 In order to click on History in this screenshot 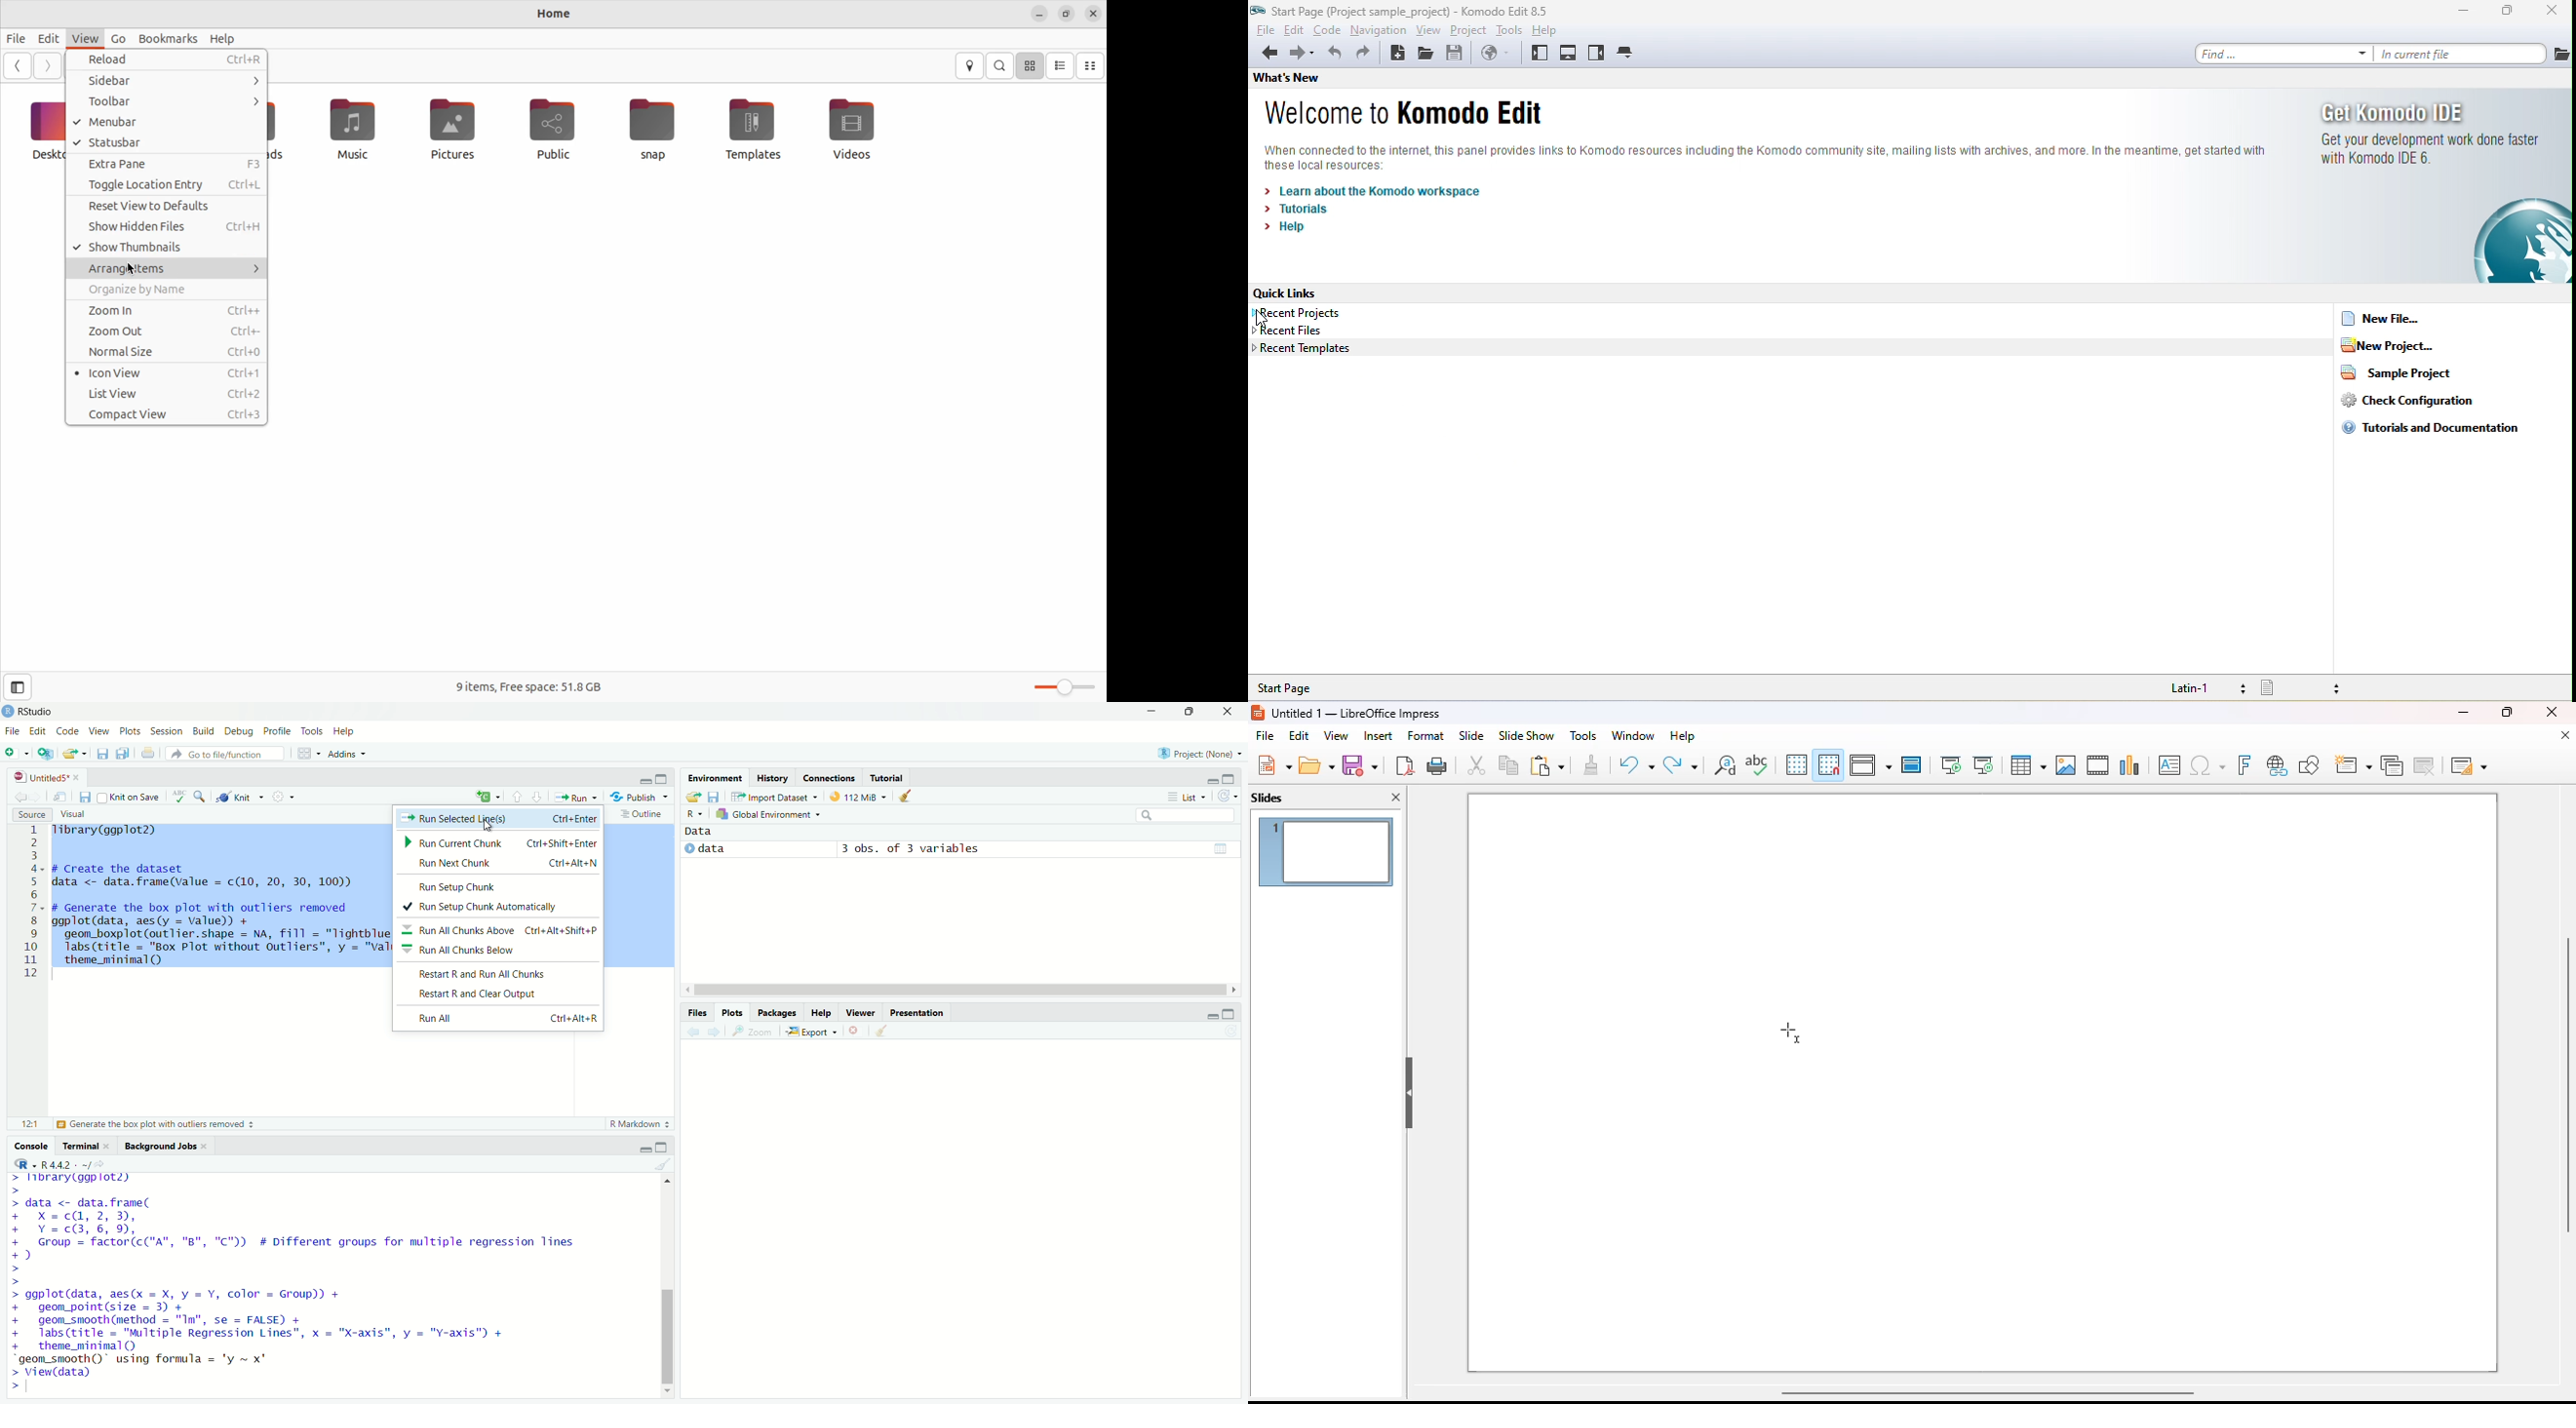, I will do `click(774, 776)`.